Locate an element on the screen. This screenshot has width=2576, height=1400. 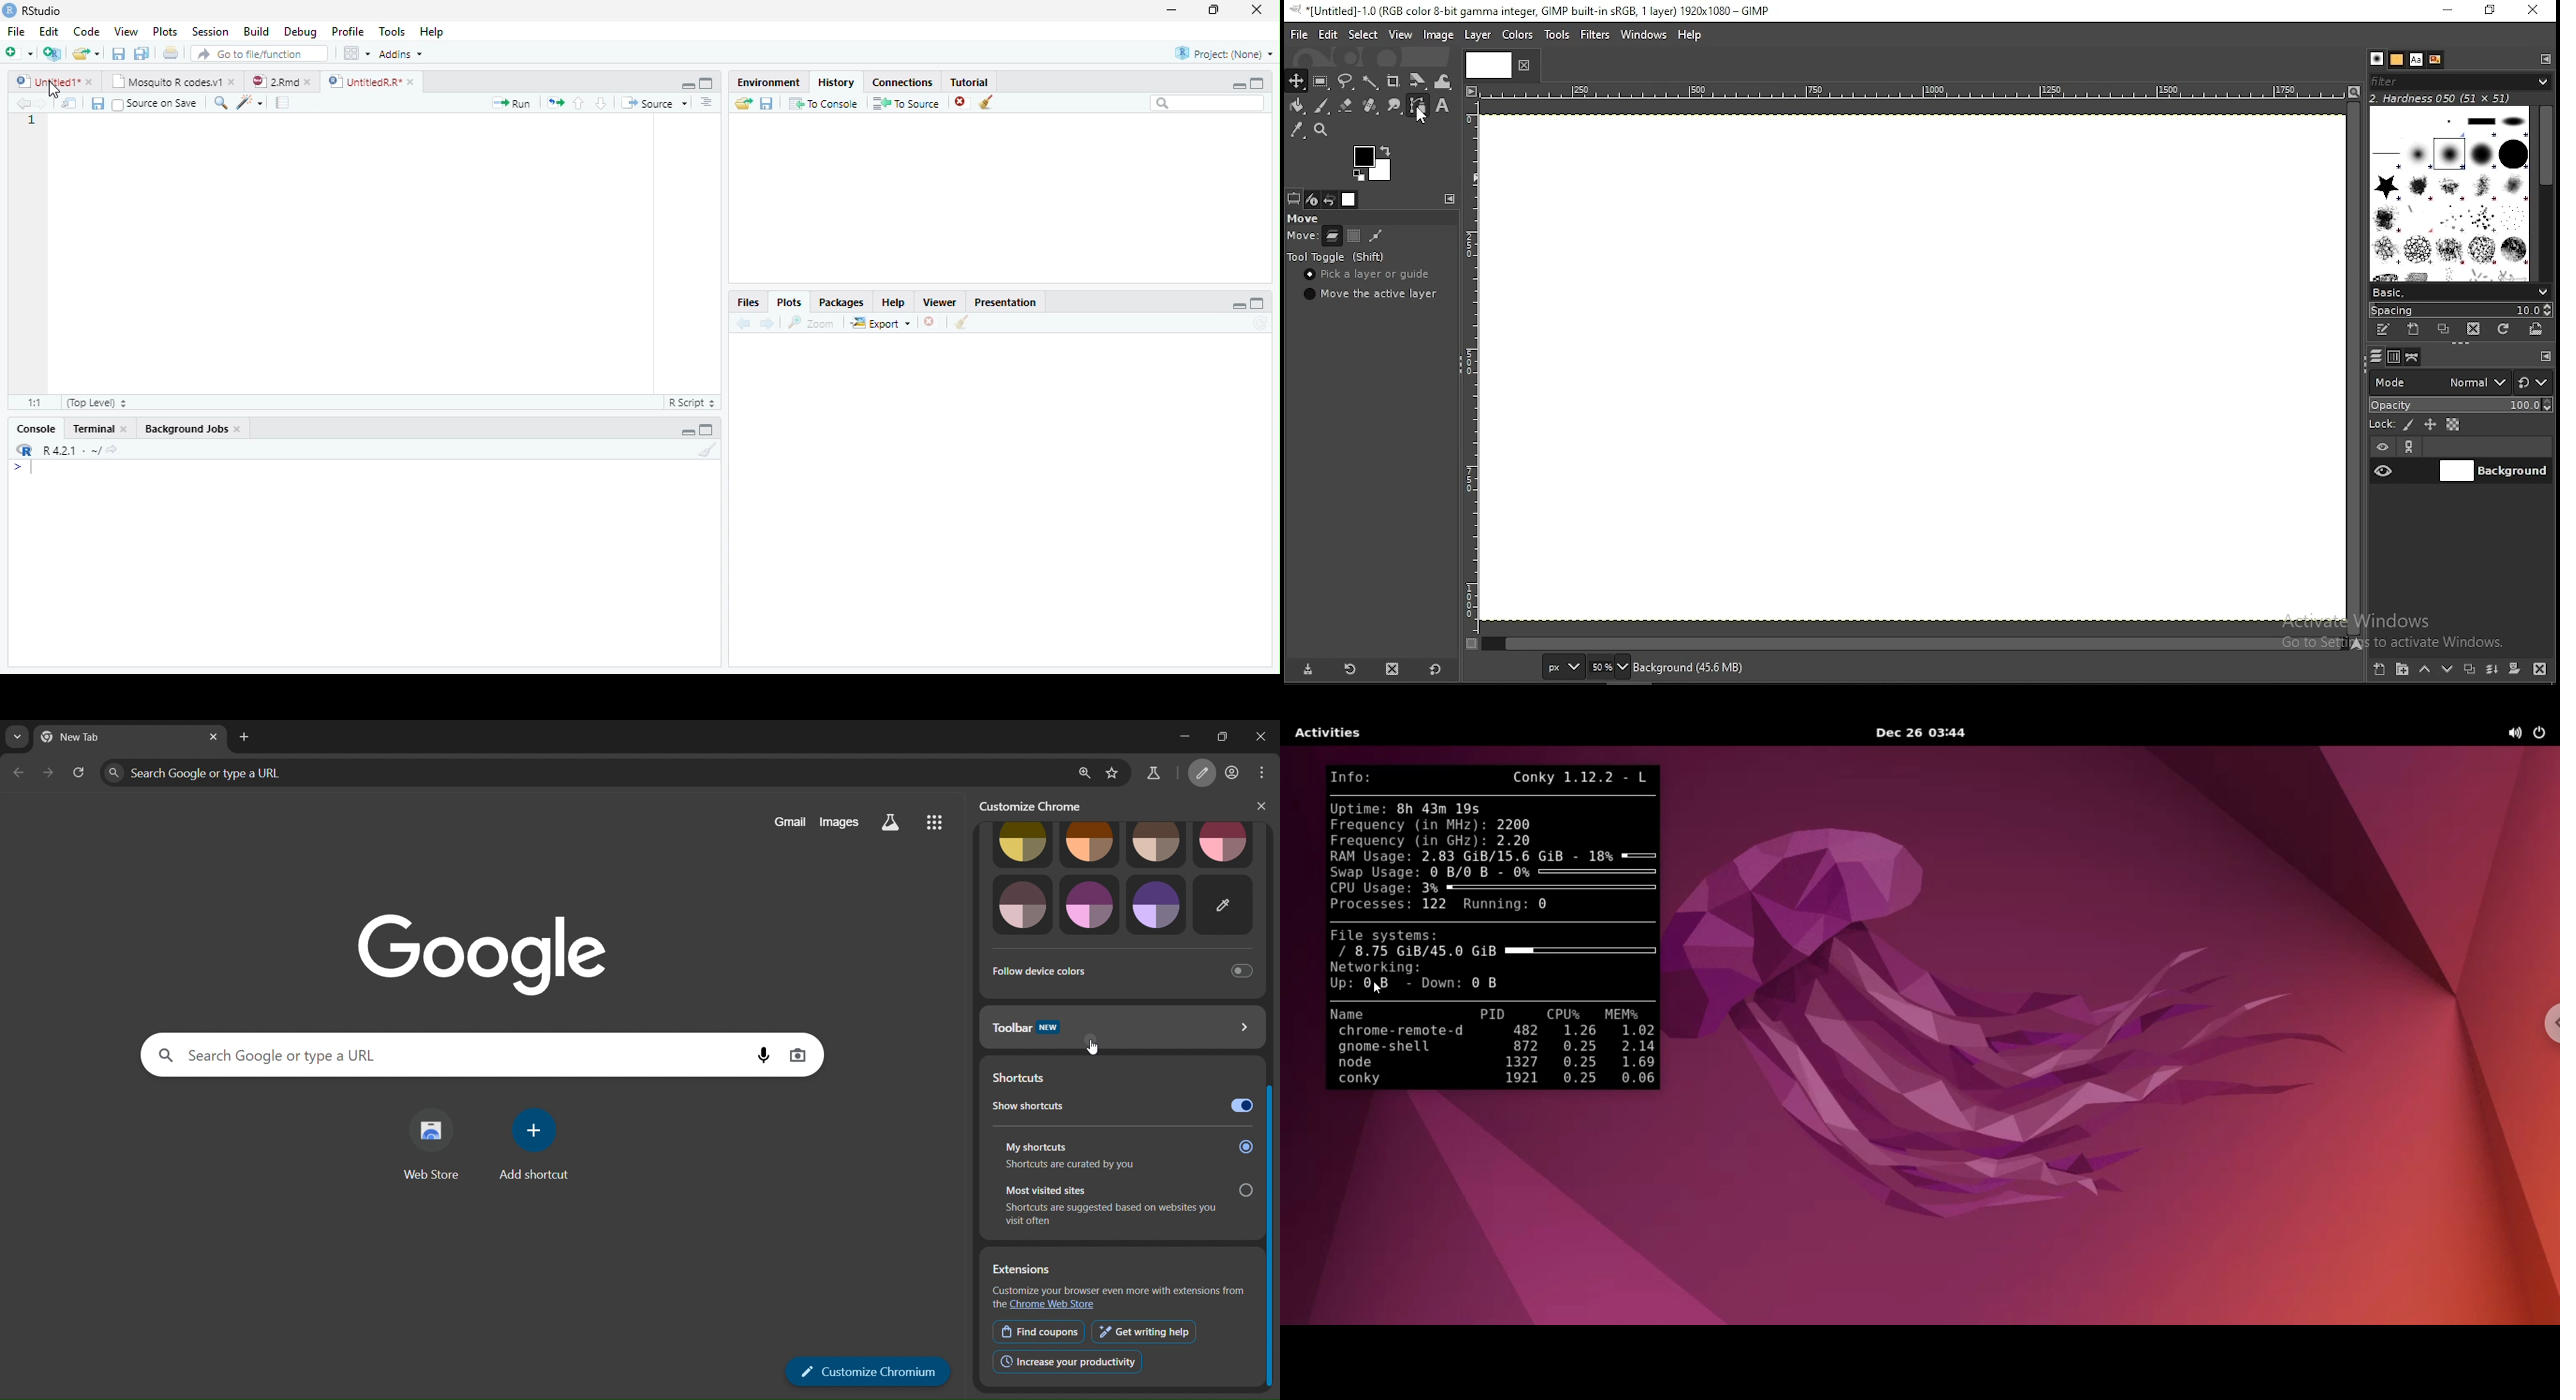
image search is located at coordinates (797, 1054).